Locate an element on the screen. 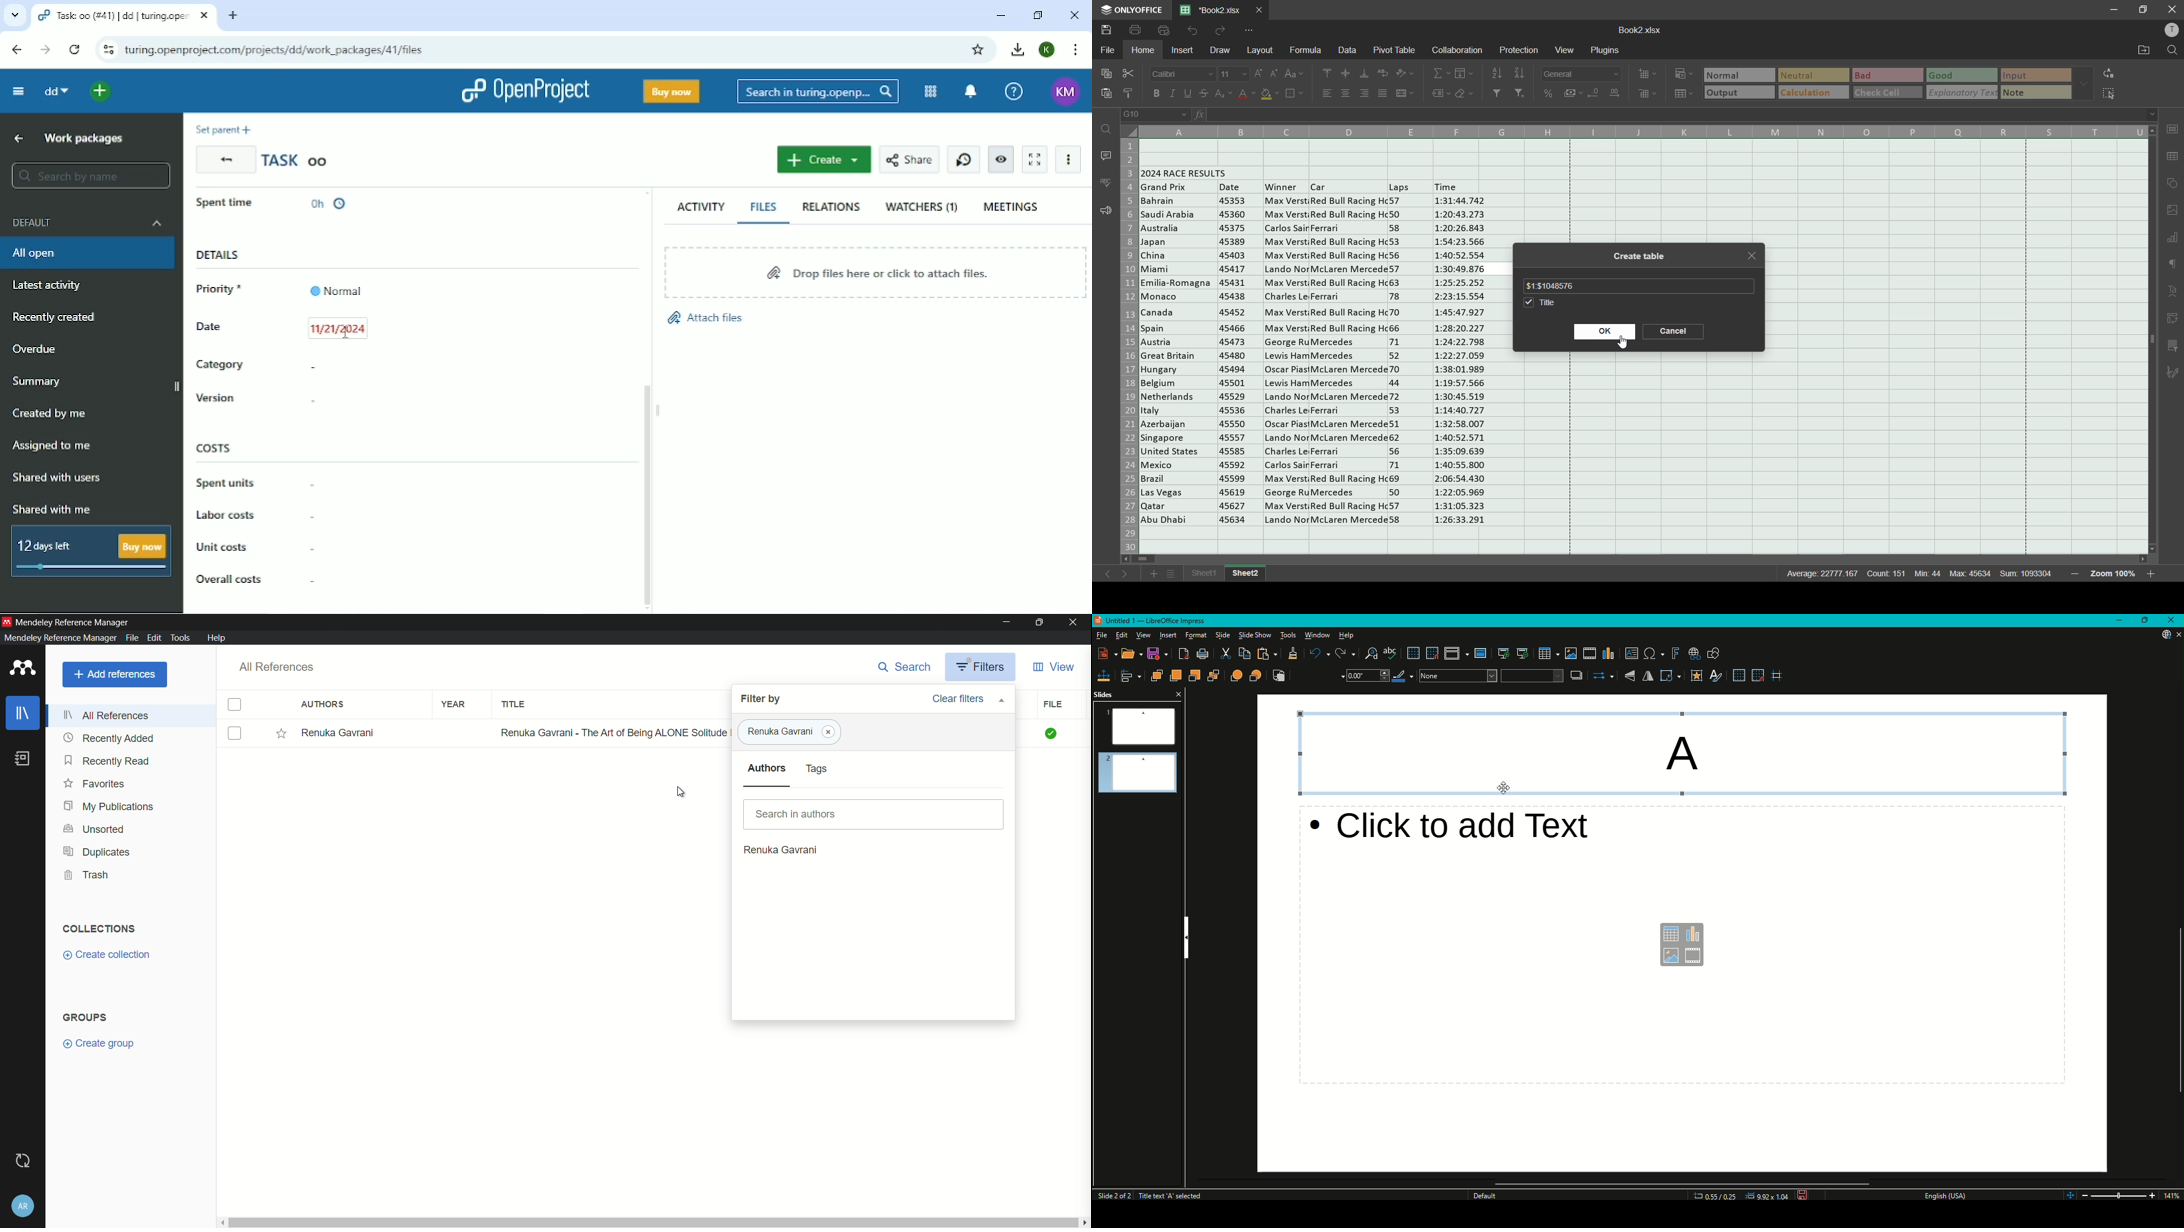 This screenshot has height=1232, width=2184. Work packages is located at coordinates (82, 138).